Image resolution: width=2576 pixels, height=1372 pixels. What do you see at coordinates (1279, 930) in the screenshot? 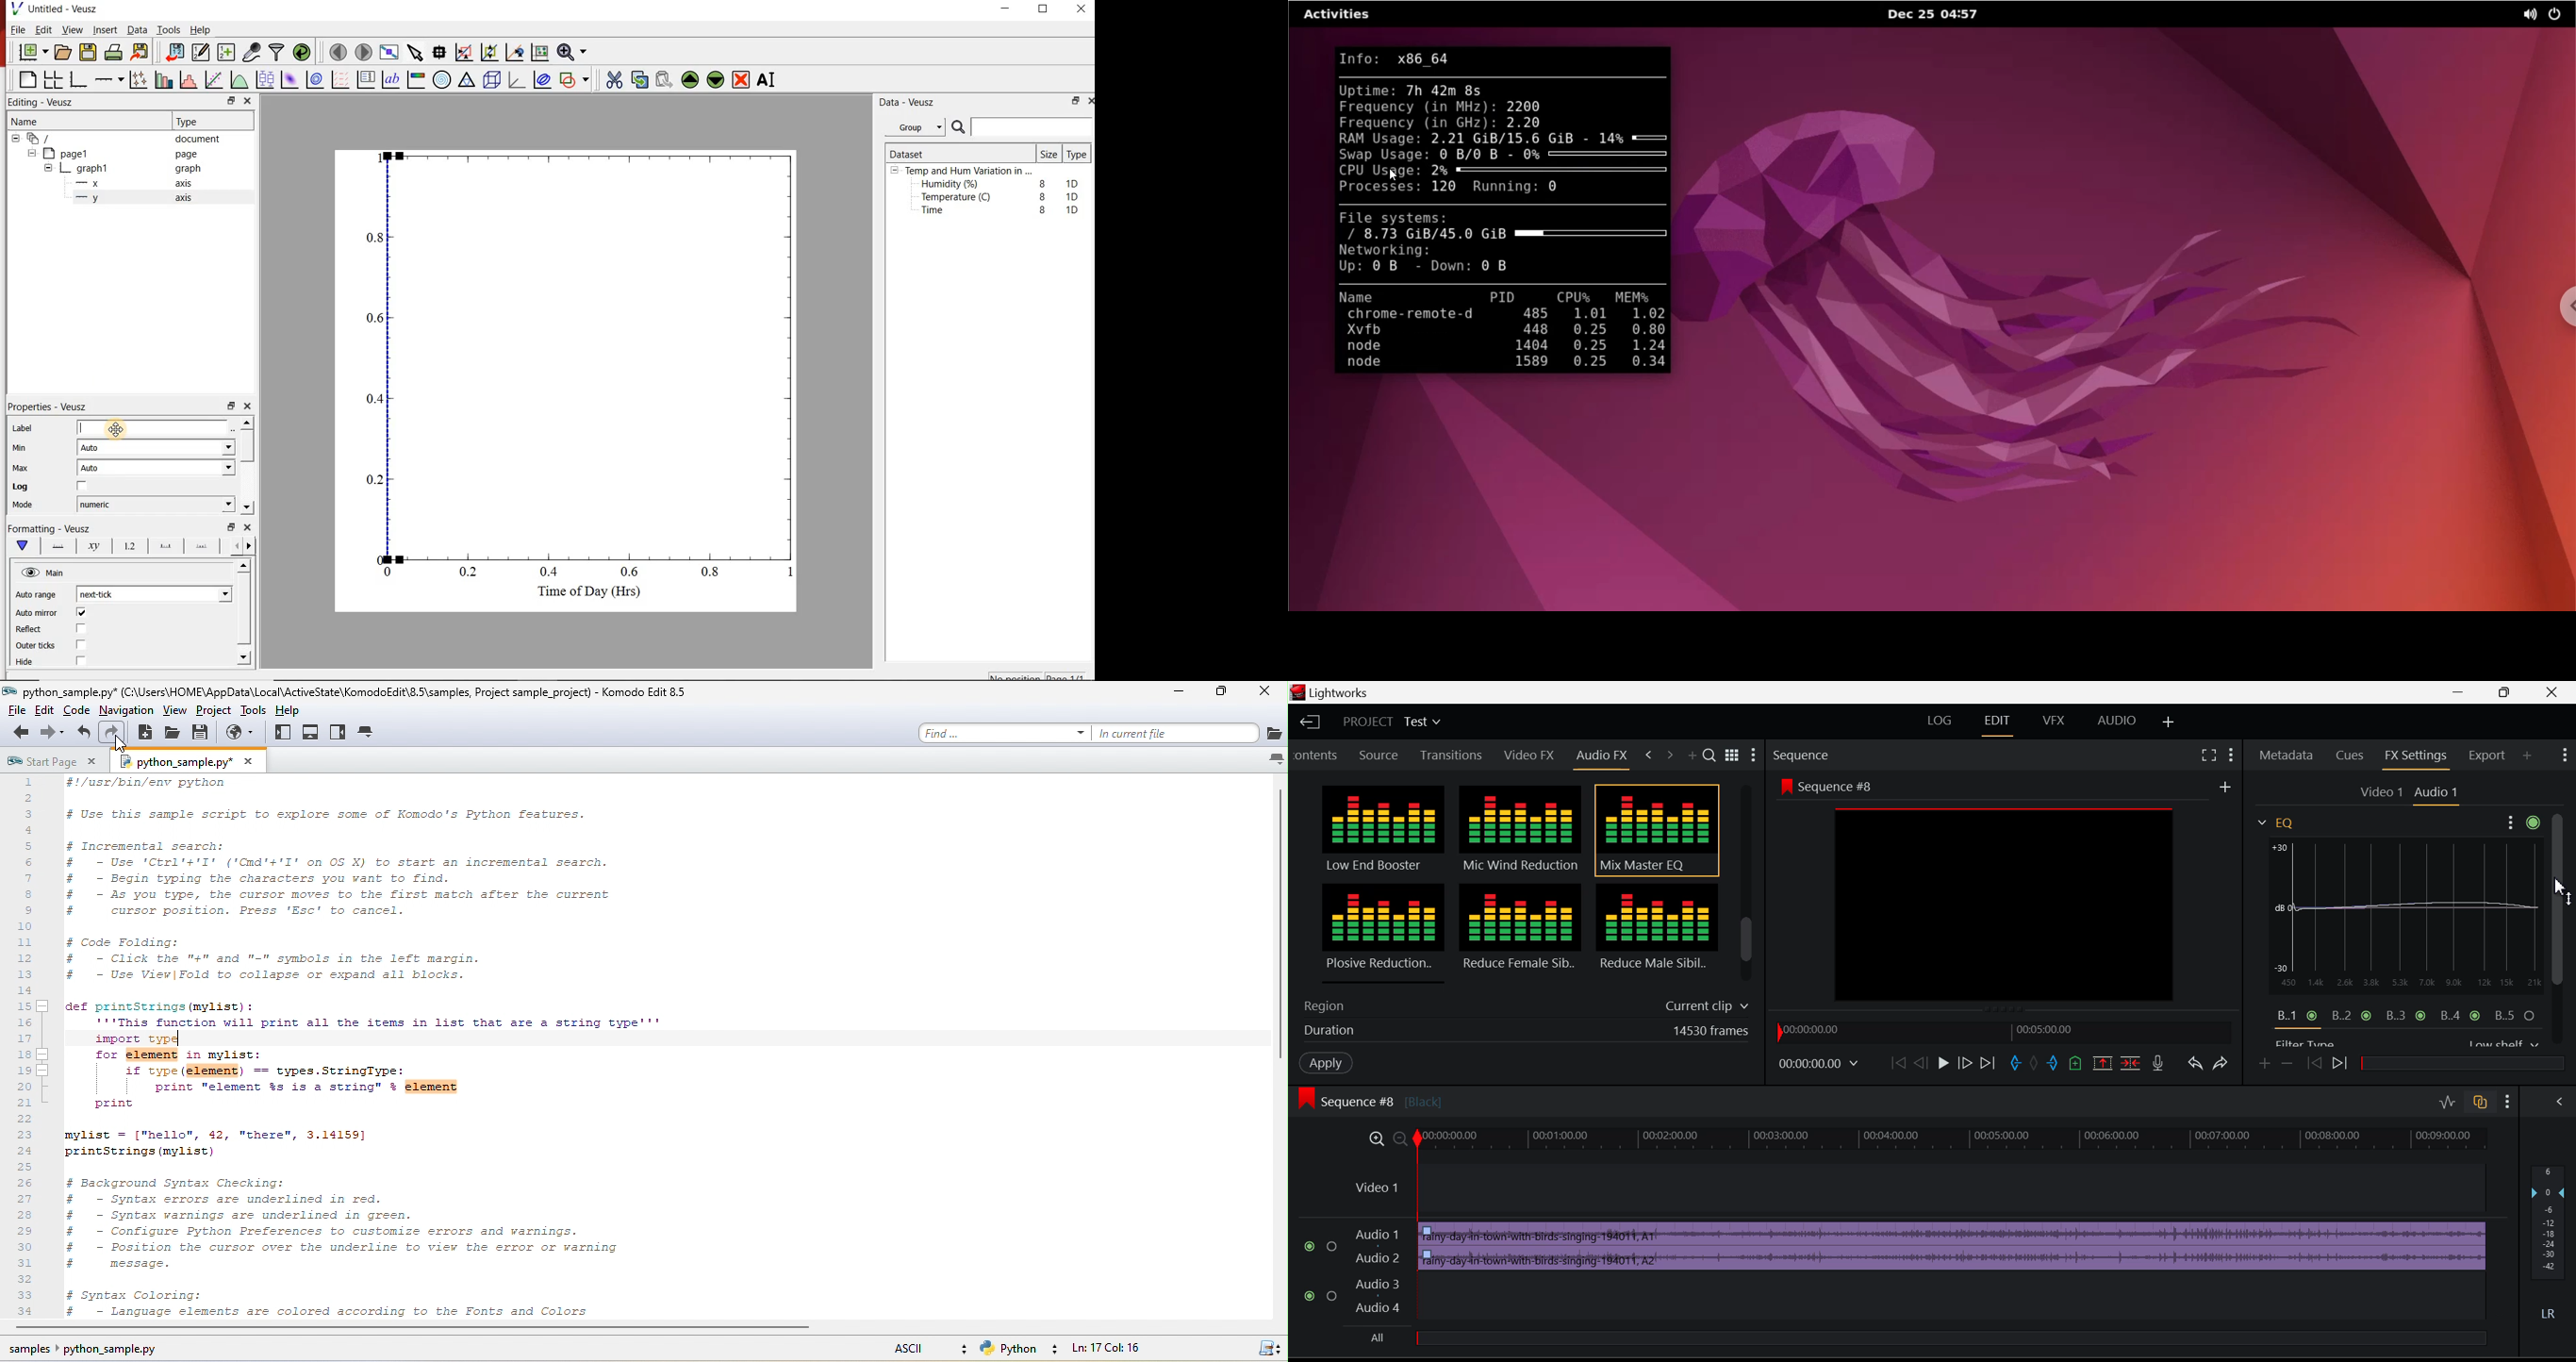
I see `vertical scroll bar` at bounding box center [1279, 930].